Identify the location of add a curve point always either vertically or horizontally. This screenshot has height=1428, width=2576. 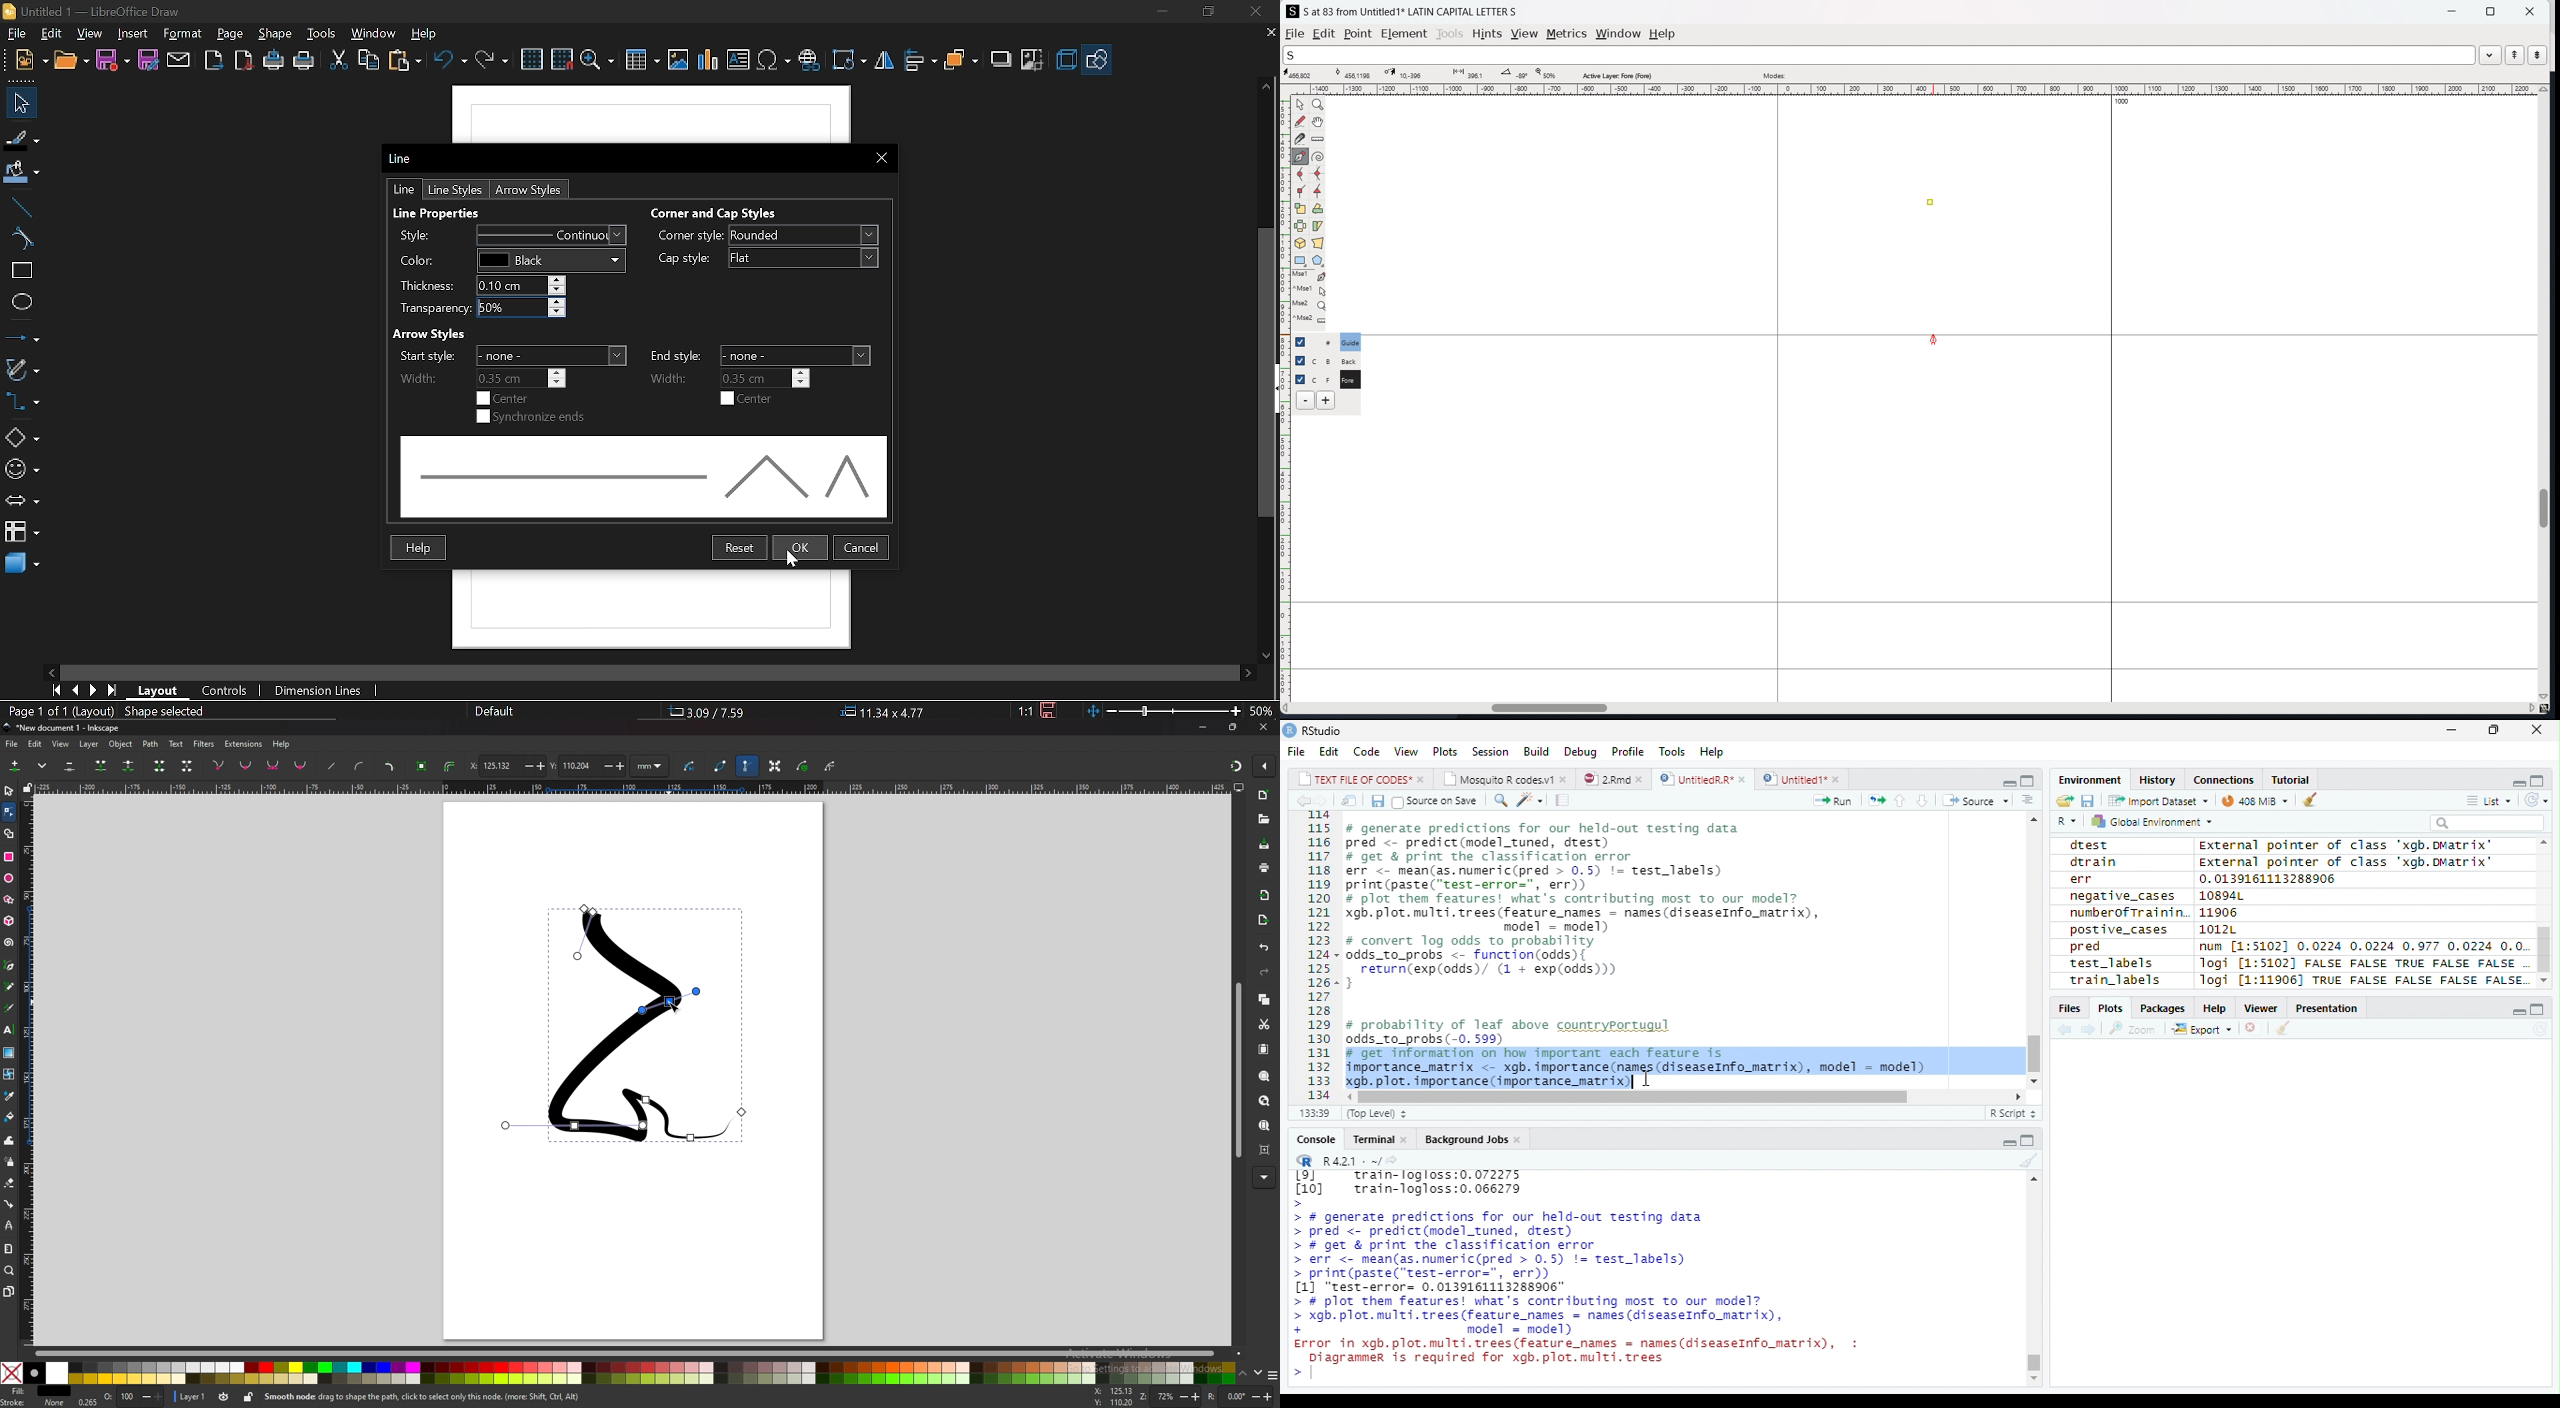
(1319, 174).